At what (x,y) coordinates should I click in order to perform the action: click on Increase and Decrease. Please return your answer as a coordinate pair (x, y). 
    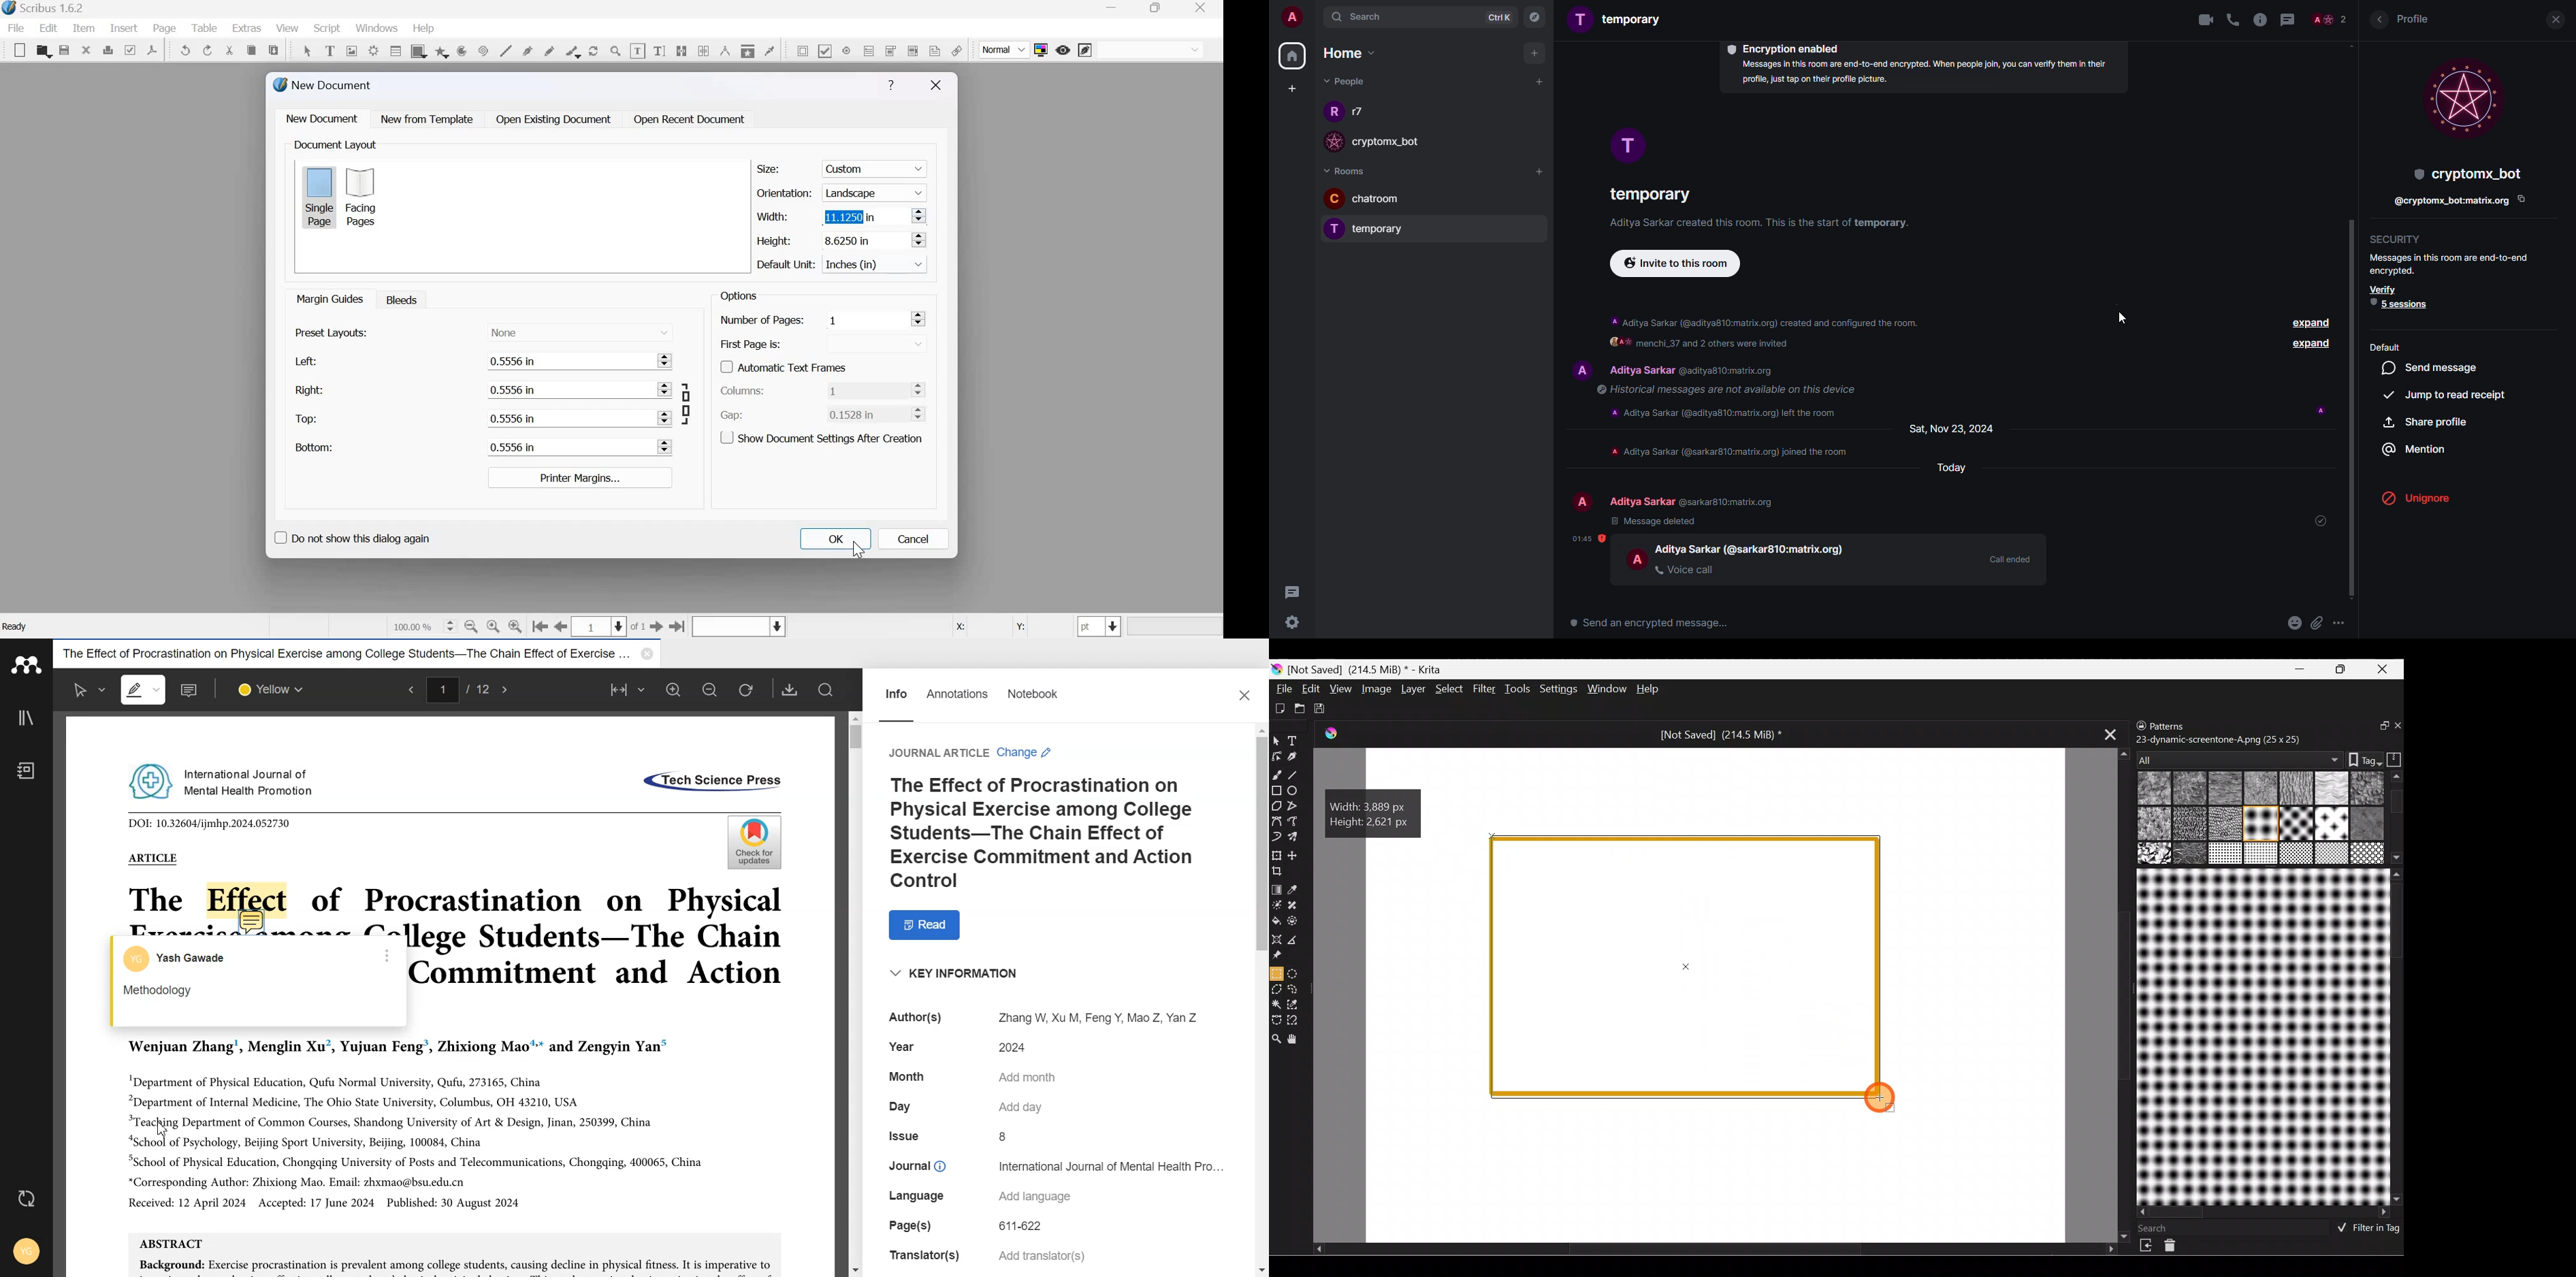
    Looking at the image, I should click on (666, 389).